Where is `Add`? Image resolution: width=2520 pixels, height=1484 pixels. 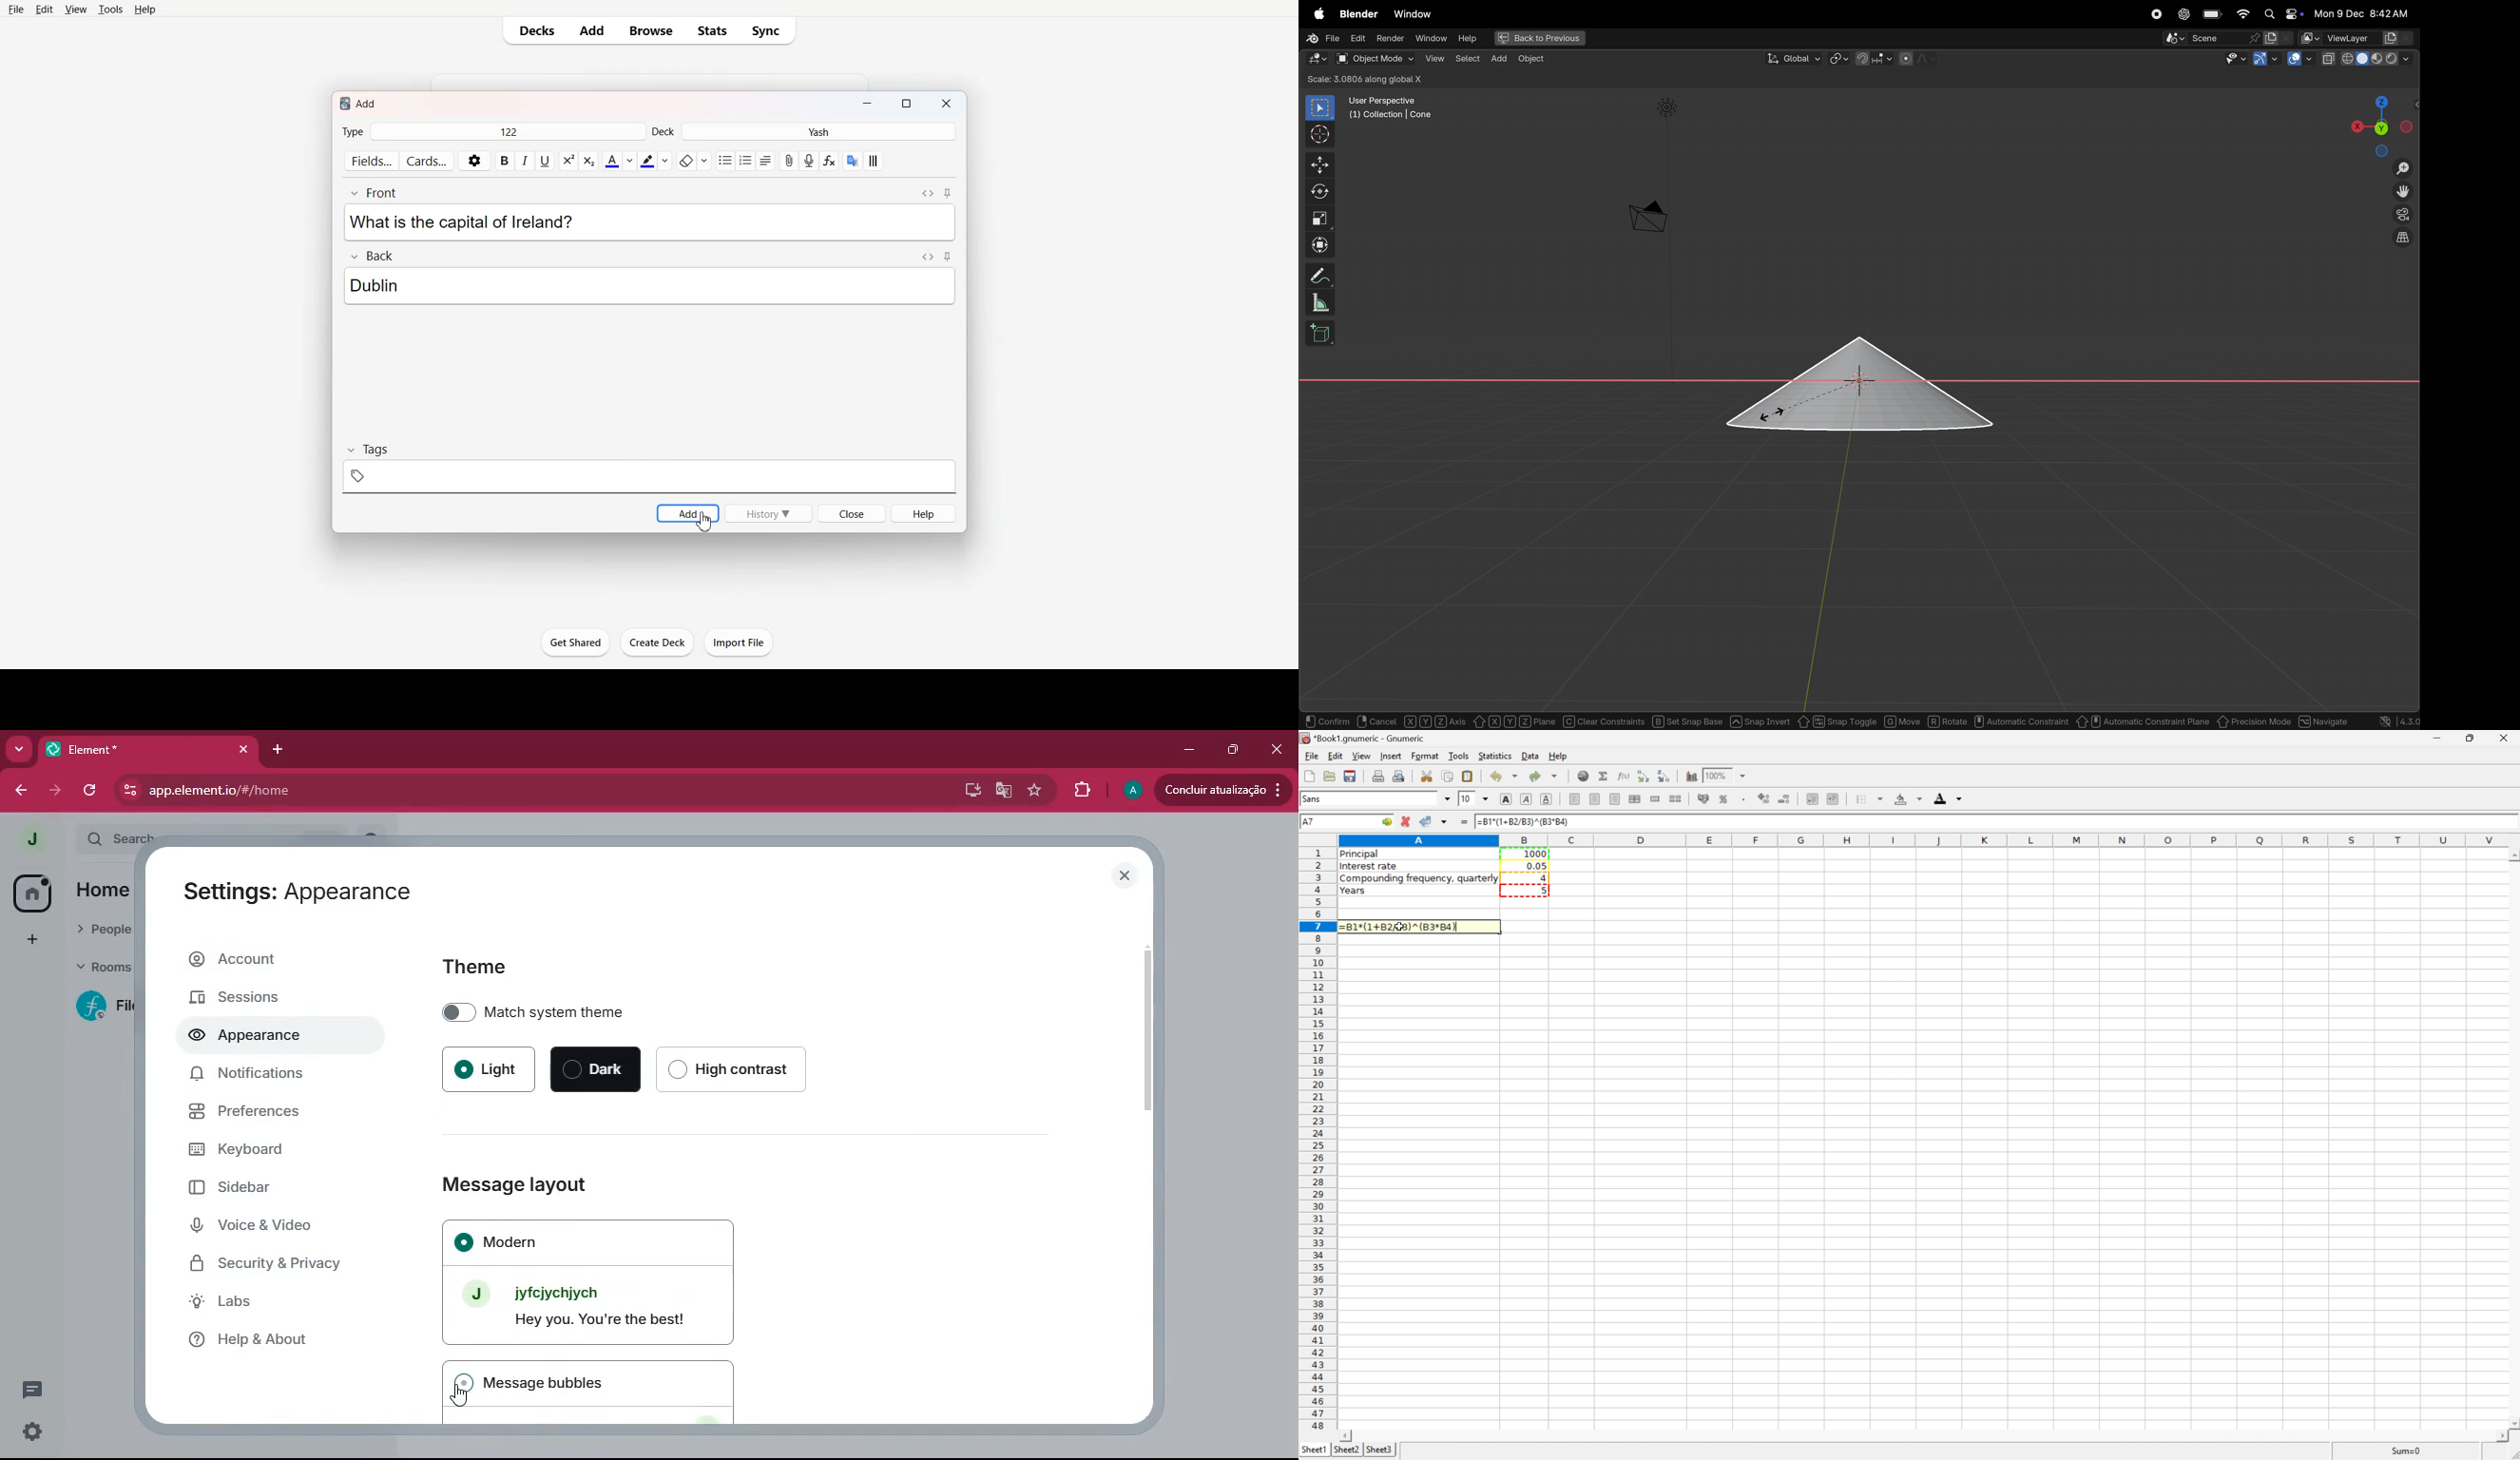 Add is located at coordinates (687, 513).